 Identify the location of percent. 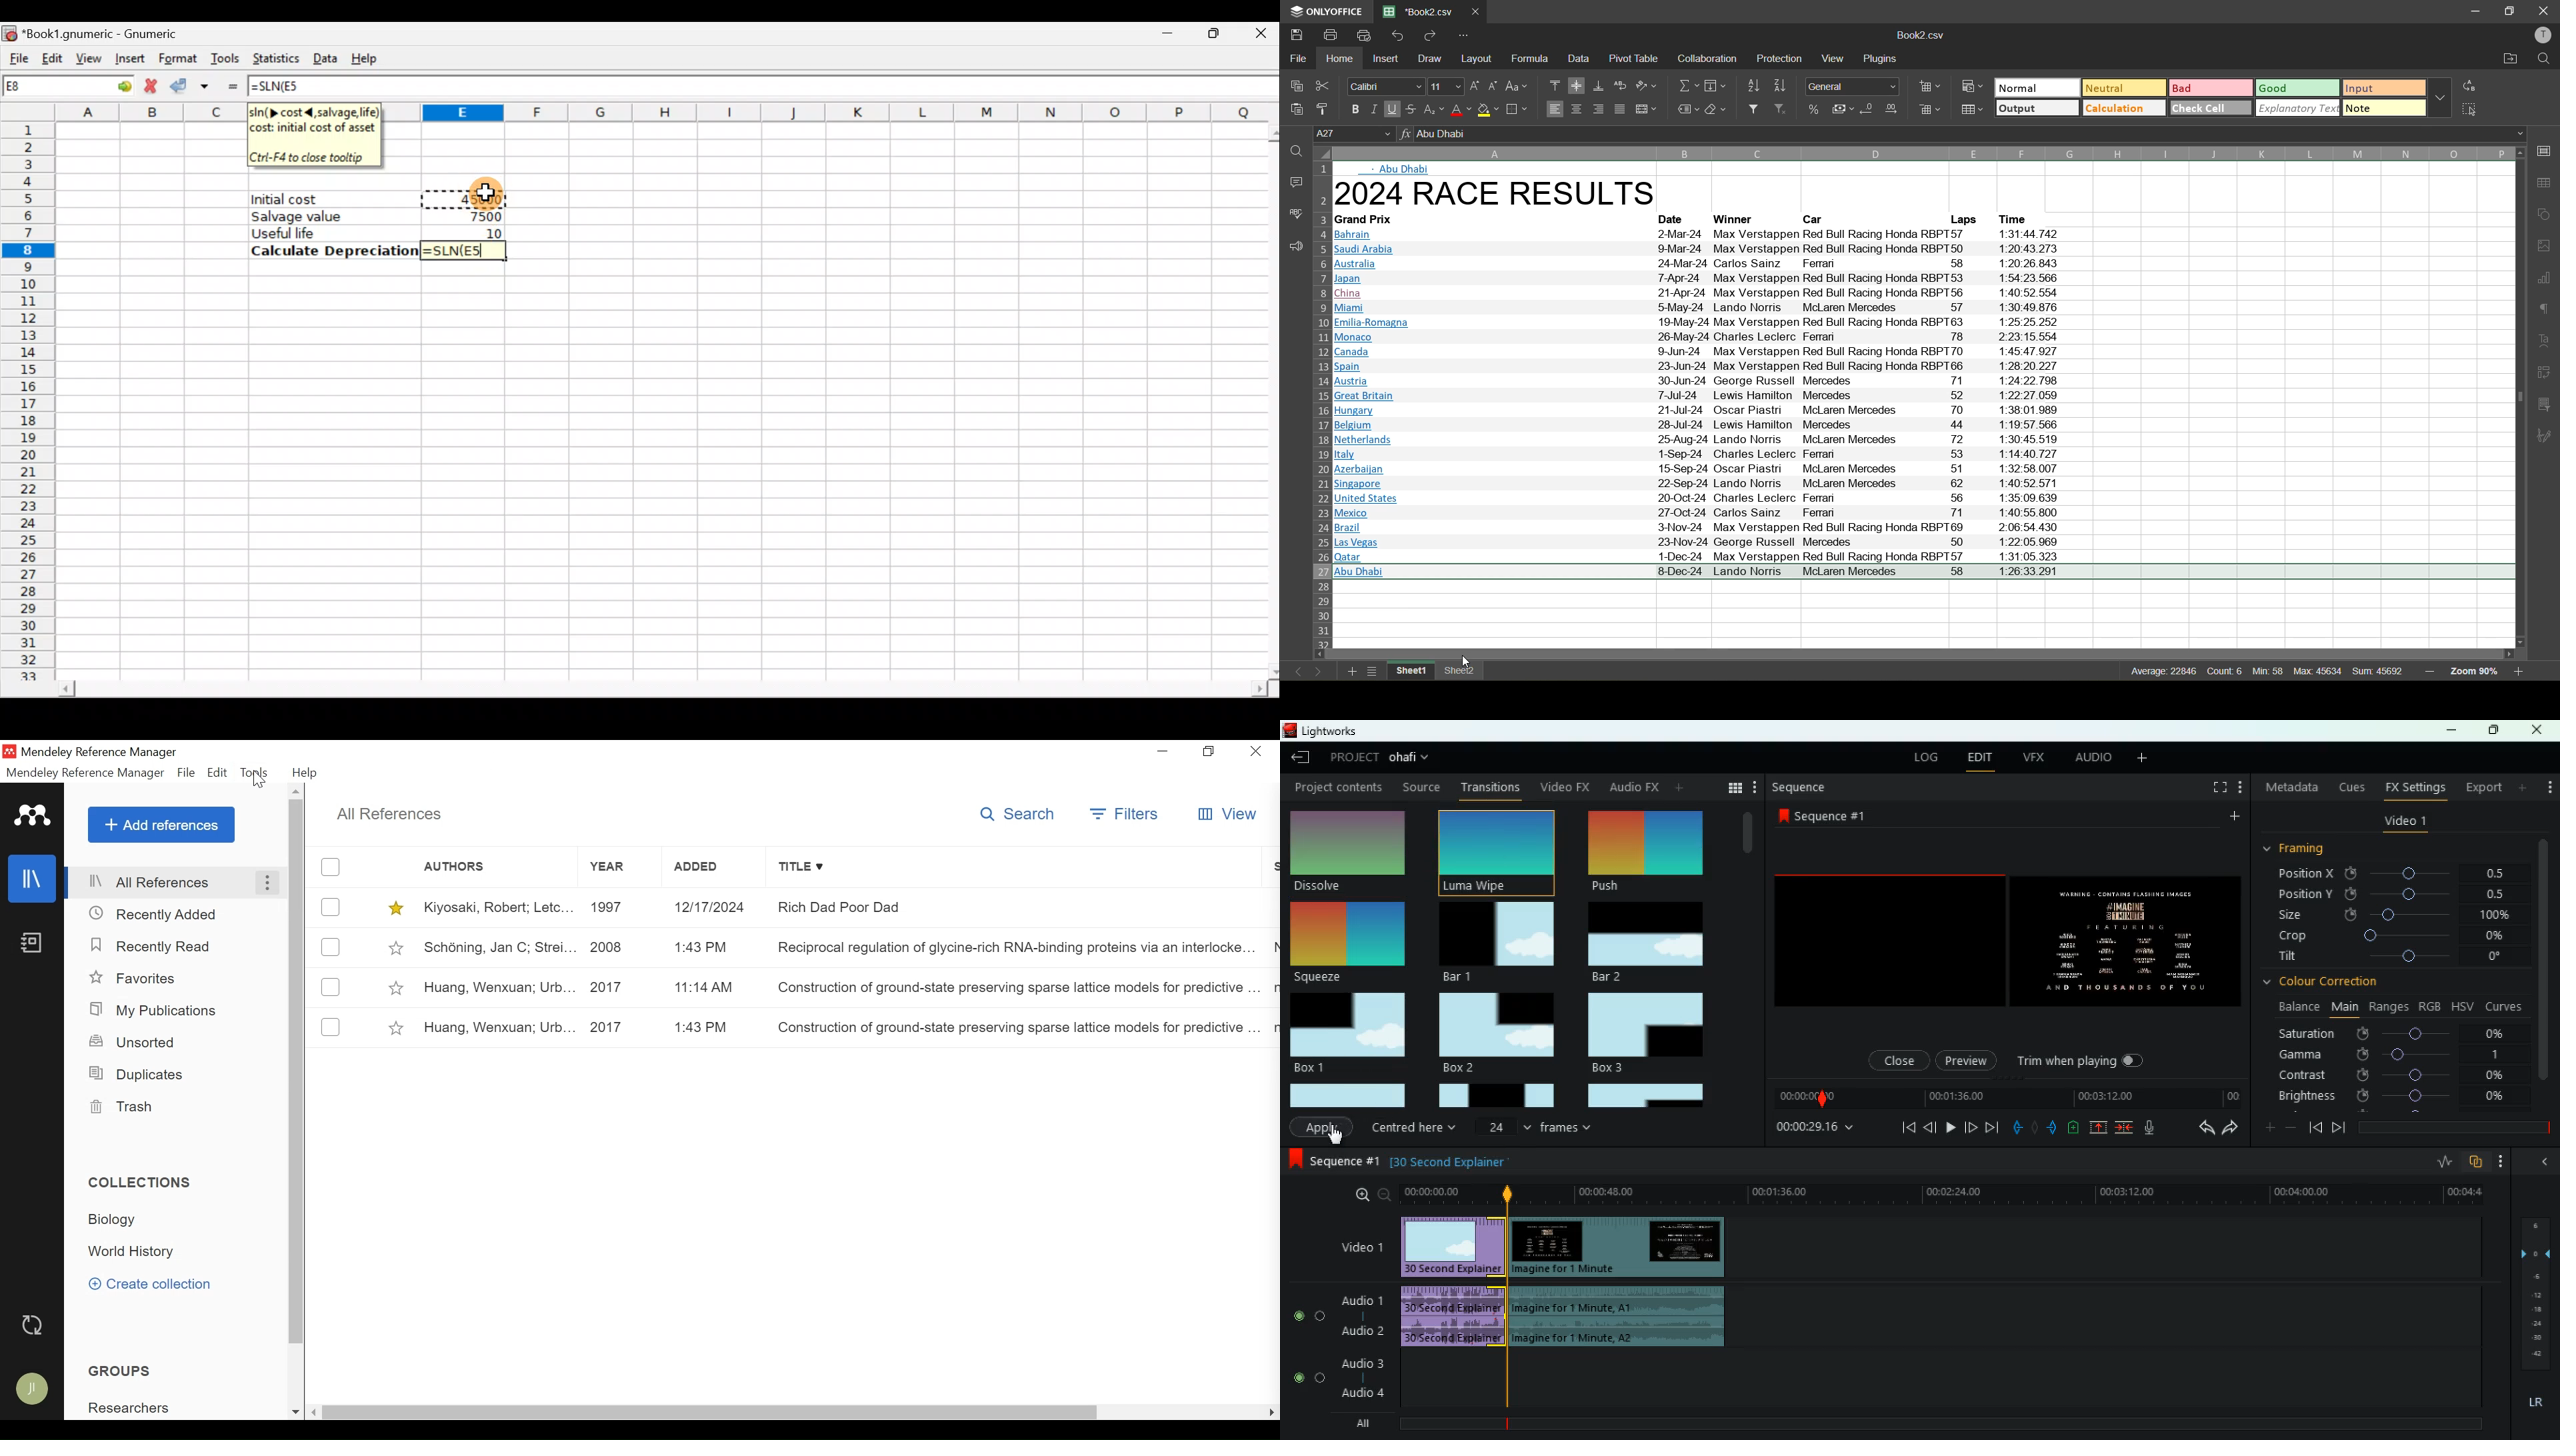
(1815, 109).